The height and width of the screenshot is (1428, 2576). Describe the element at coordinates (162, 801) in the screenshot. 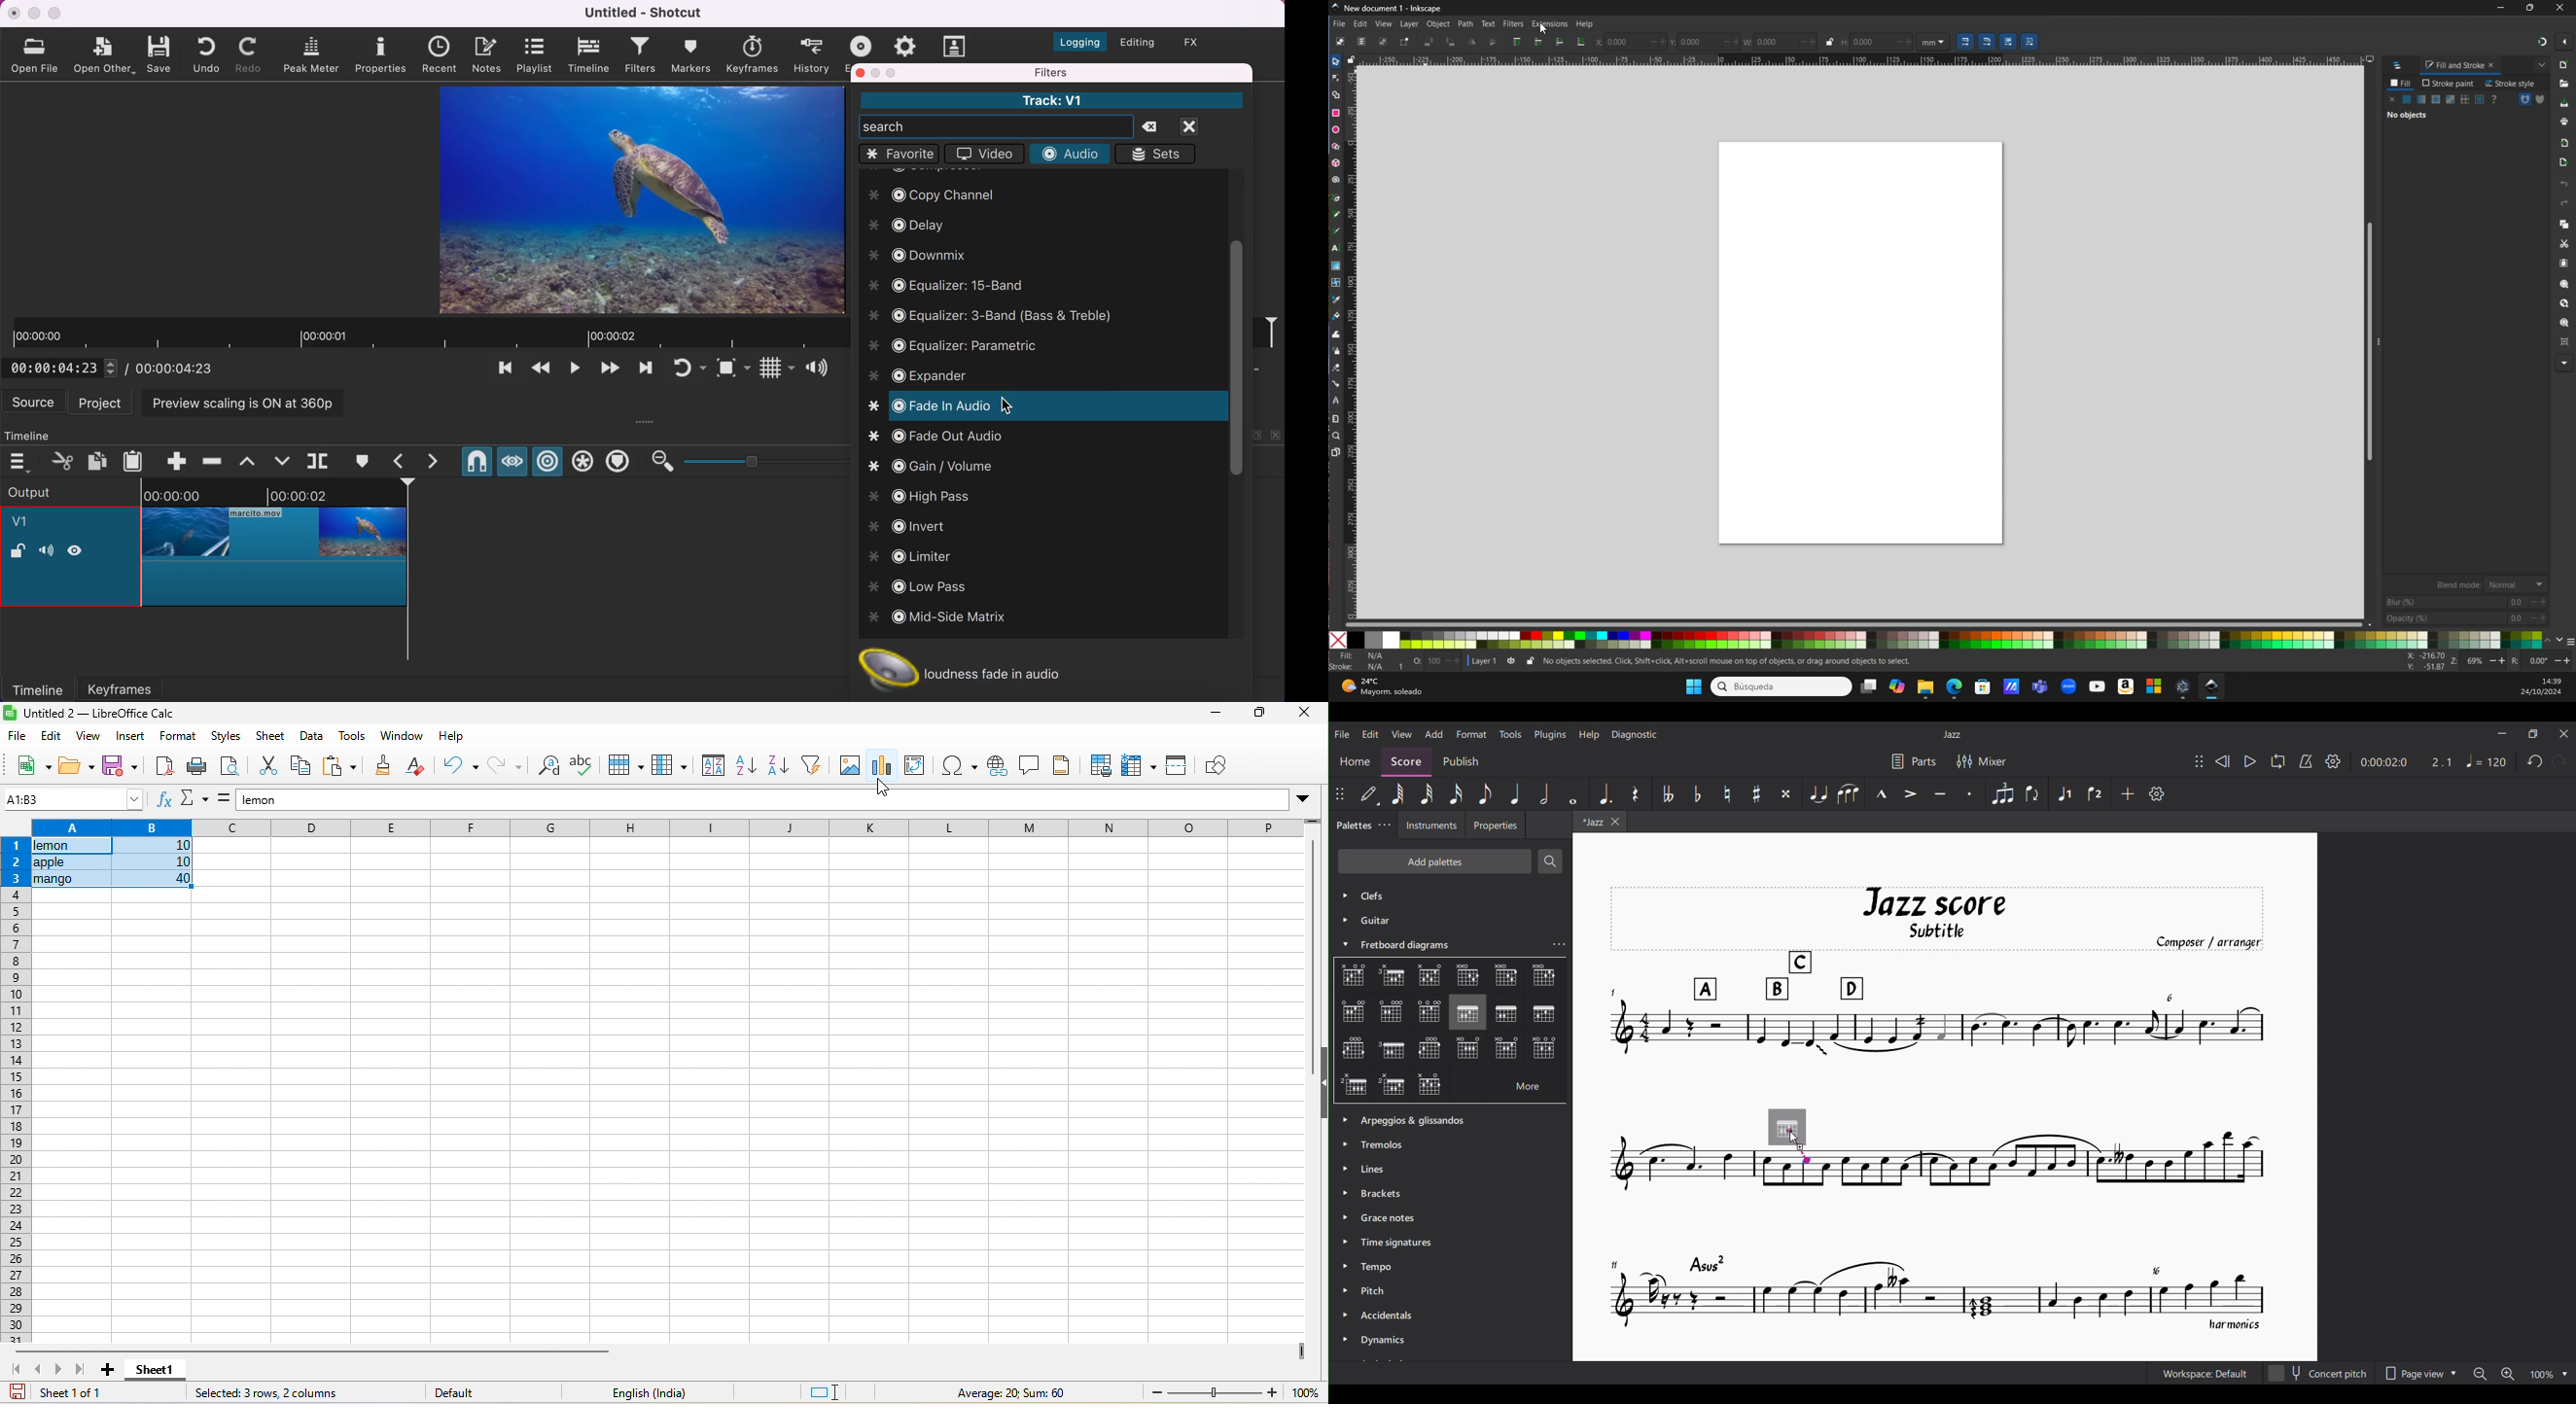

I see `function wizard` at that location.